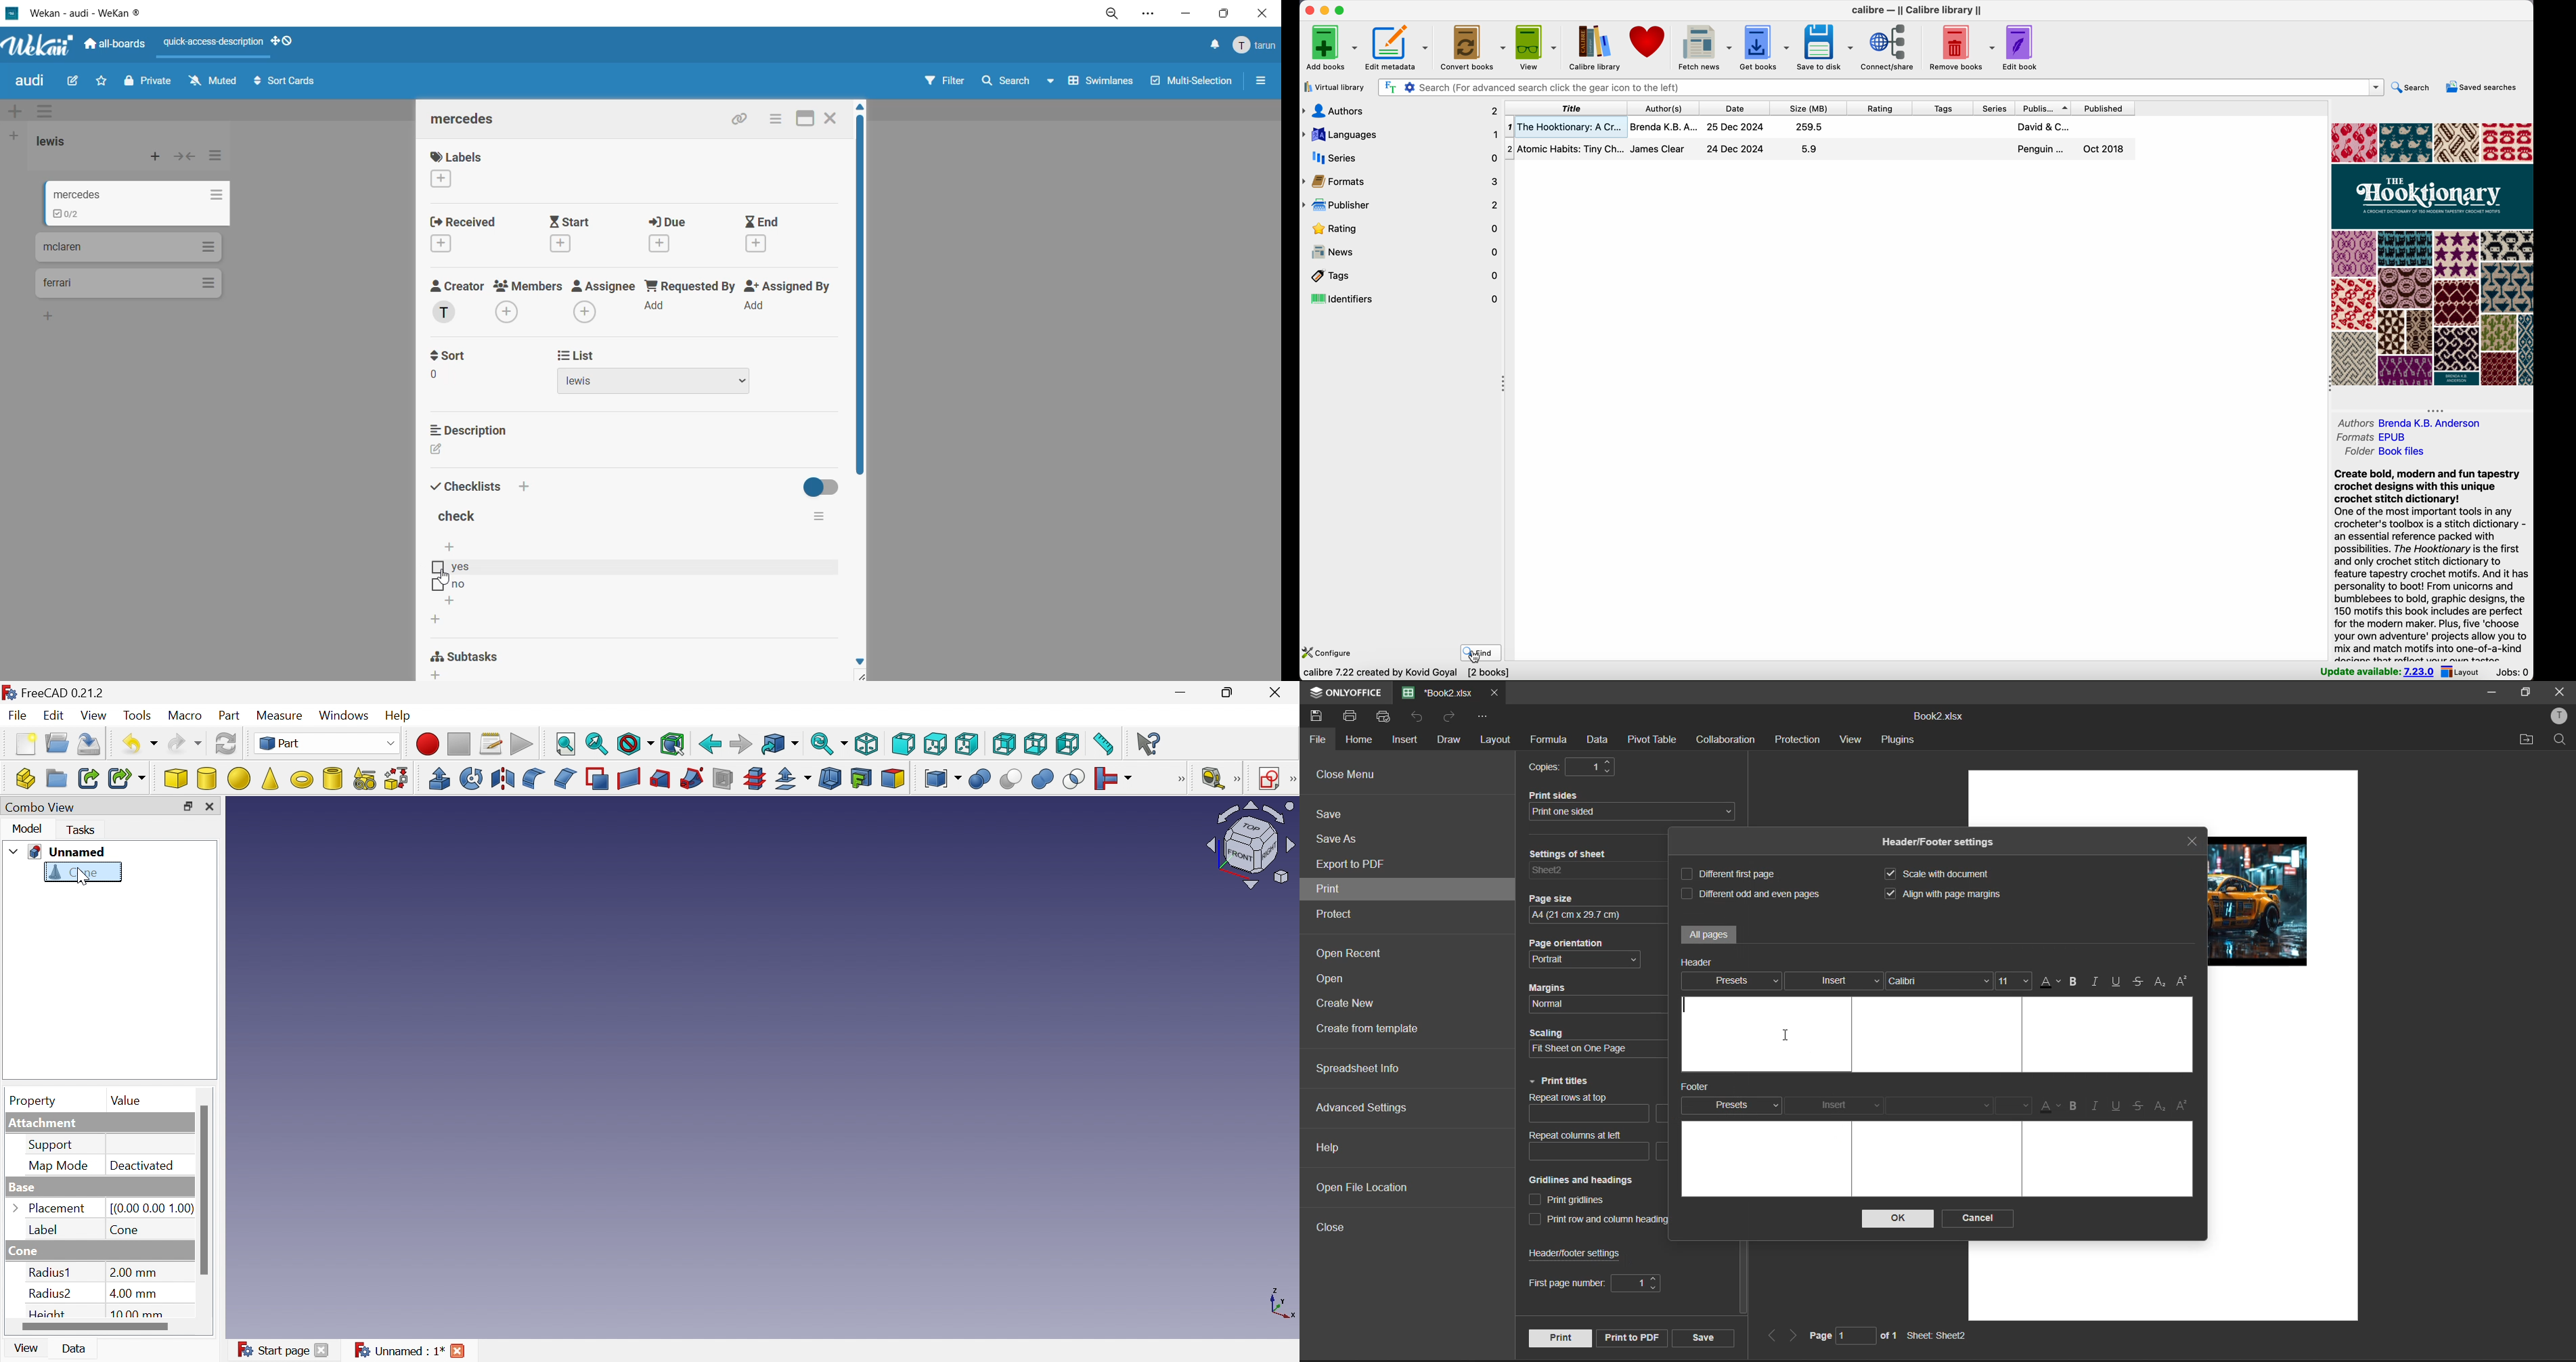 The height and width of the screenshot is (1372, 2576). I want to click on end, so click(766, 233).